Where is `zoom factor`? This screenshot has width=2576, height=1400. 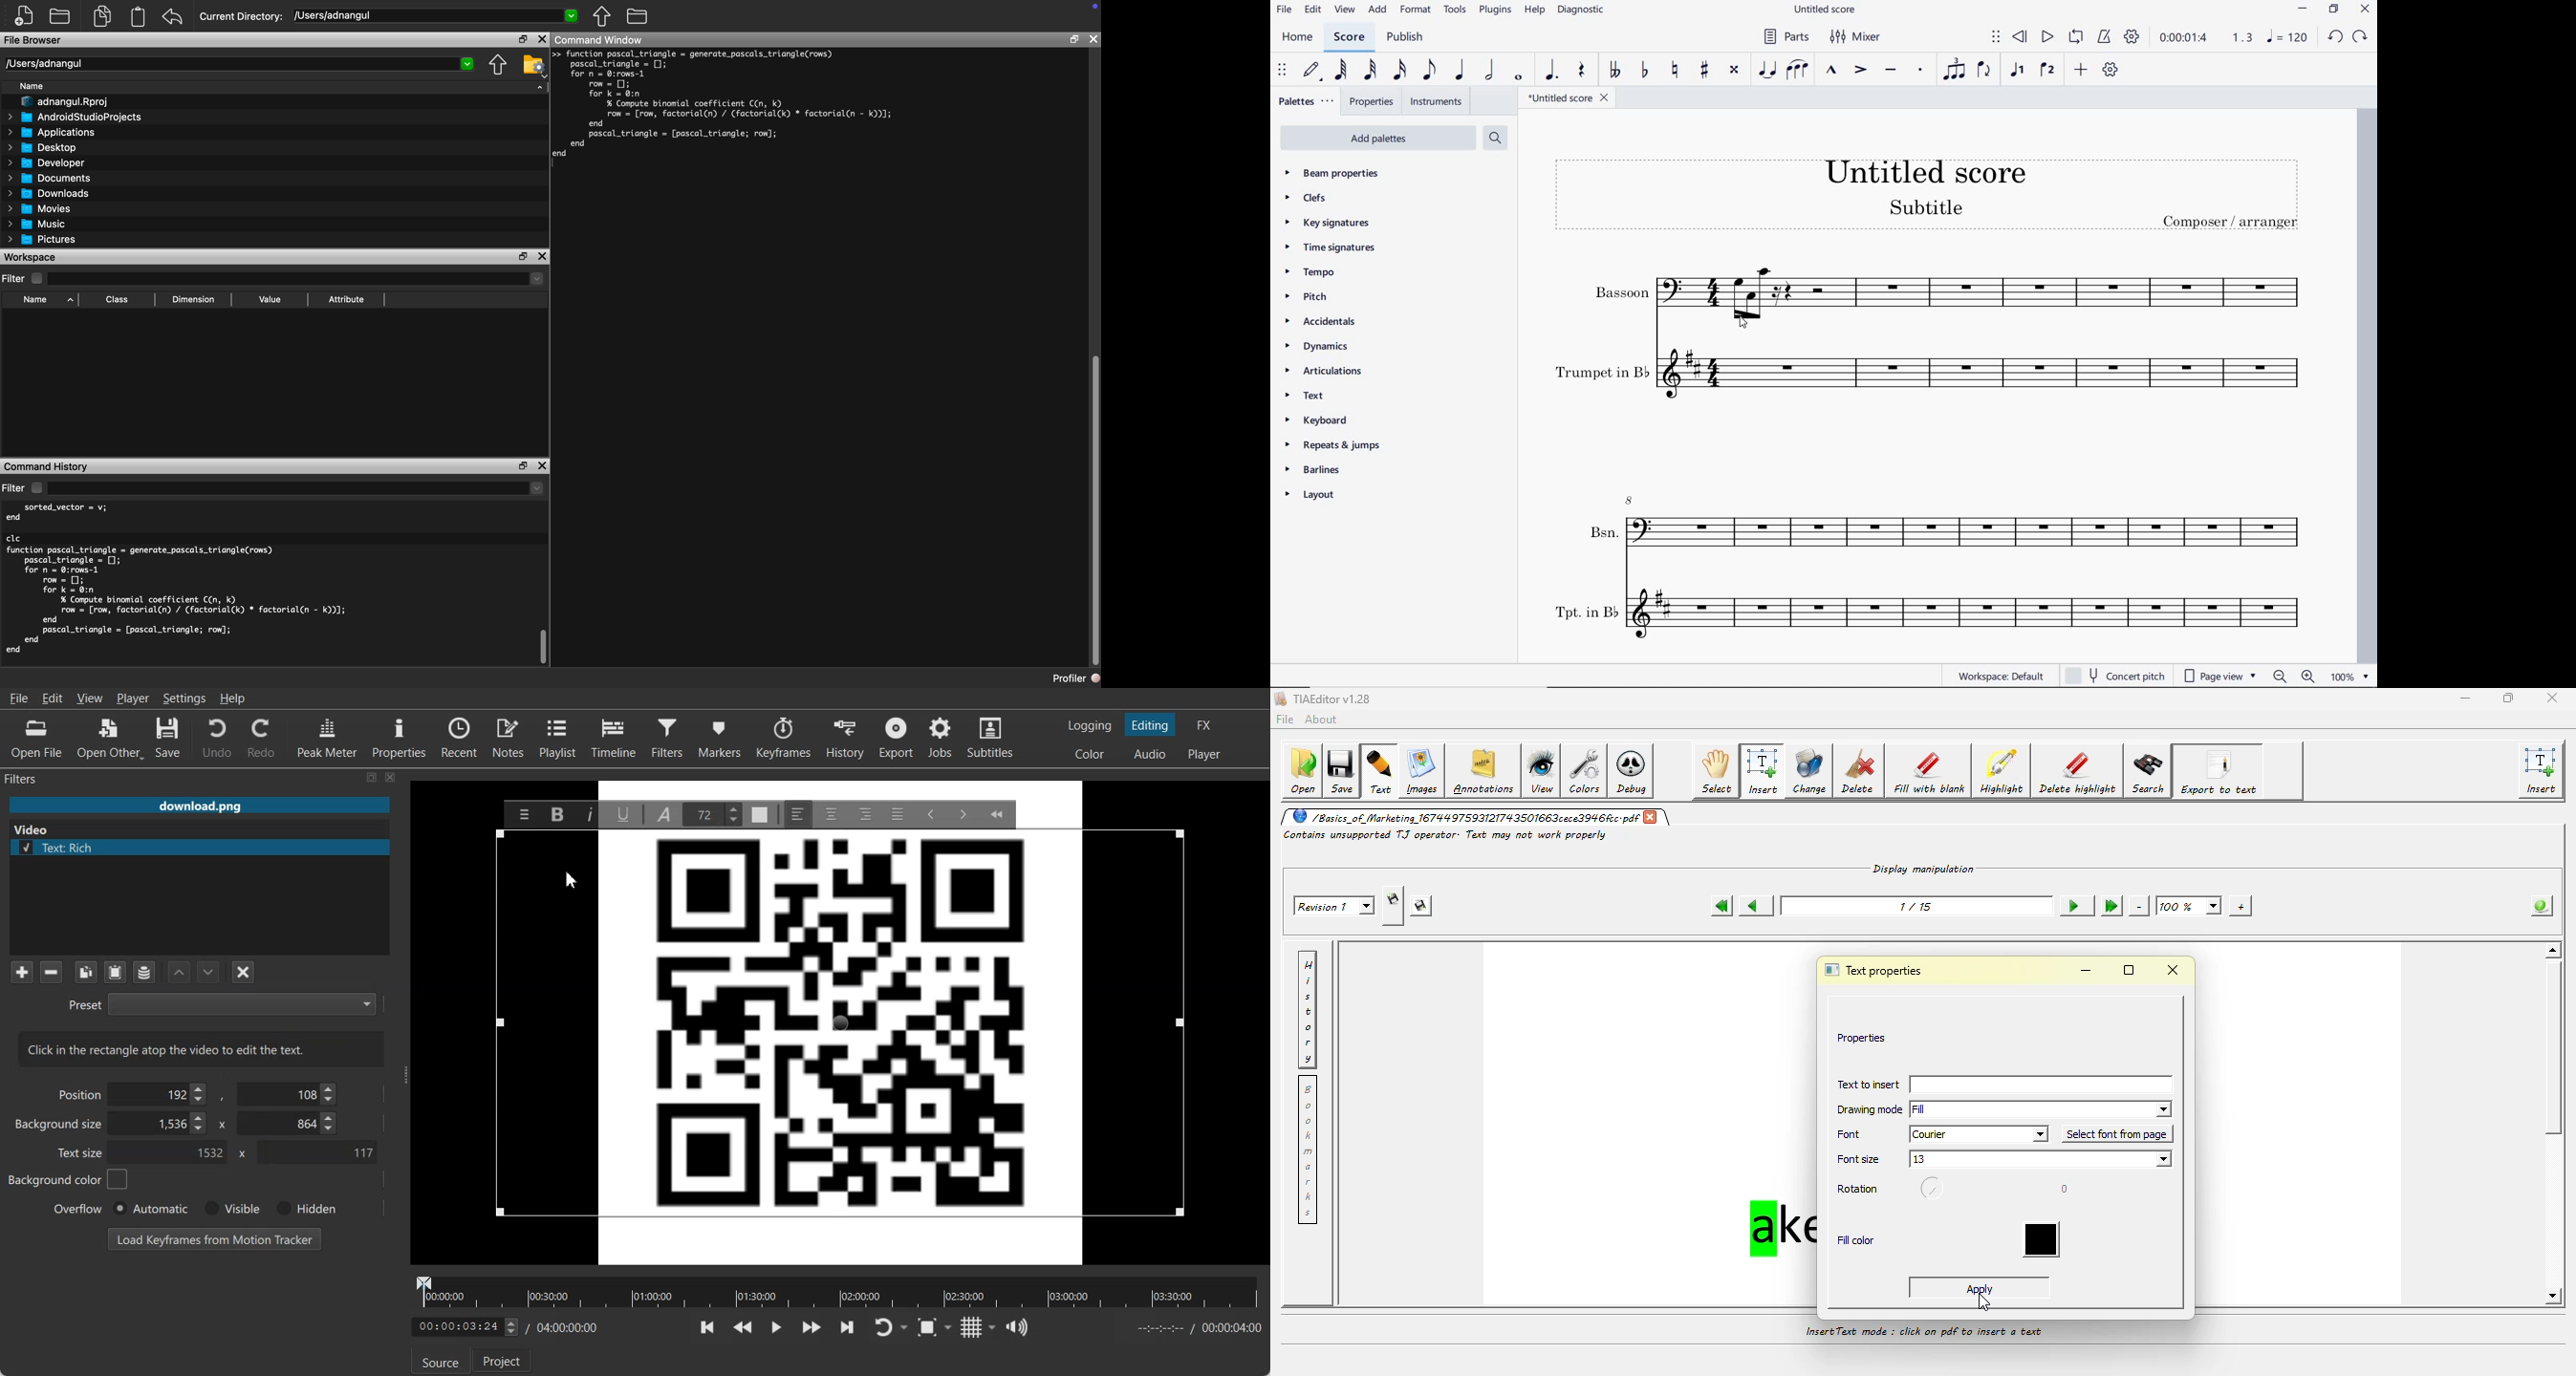
zoom factor is located at coordinates (2351, 675).